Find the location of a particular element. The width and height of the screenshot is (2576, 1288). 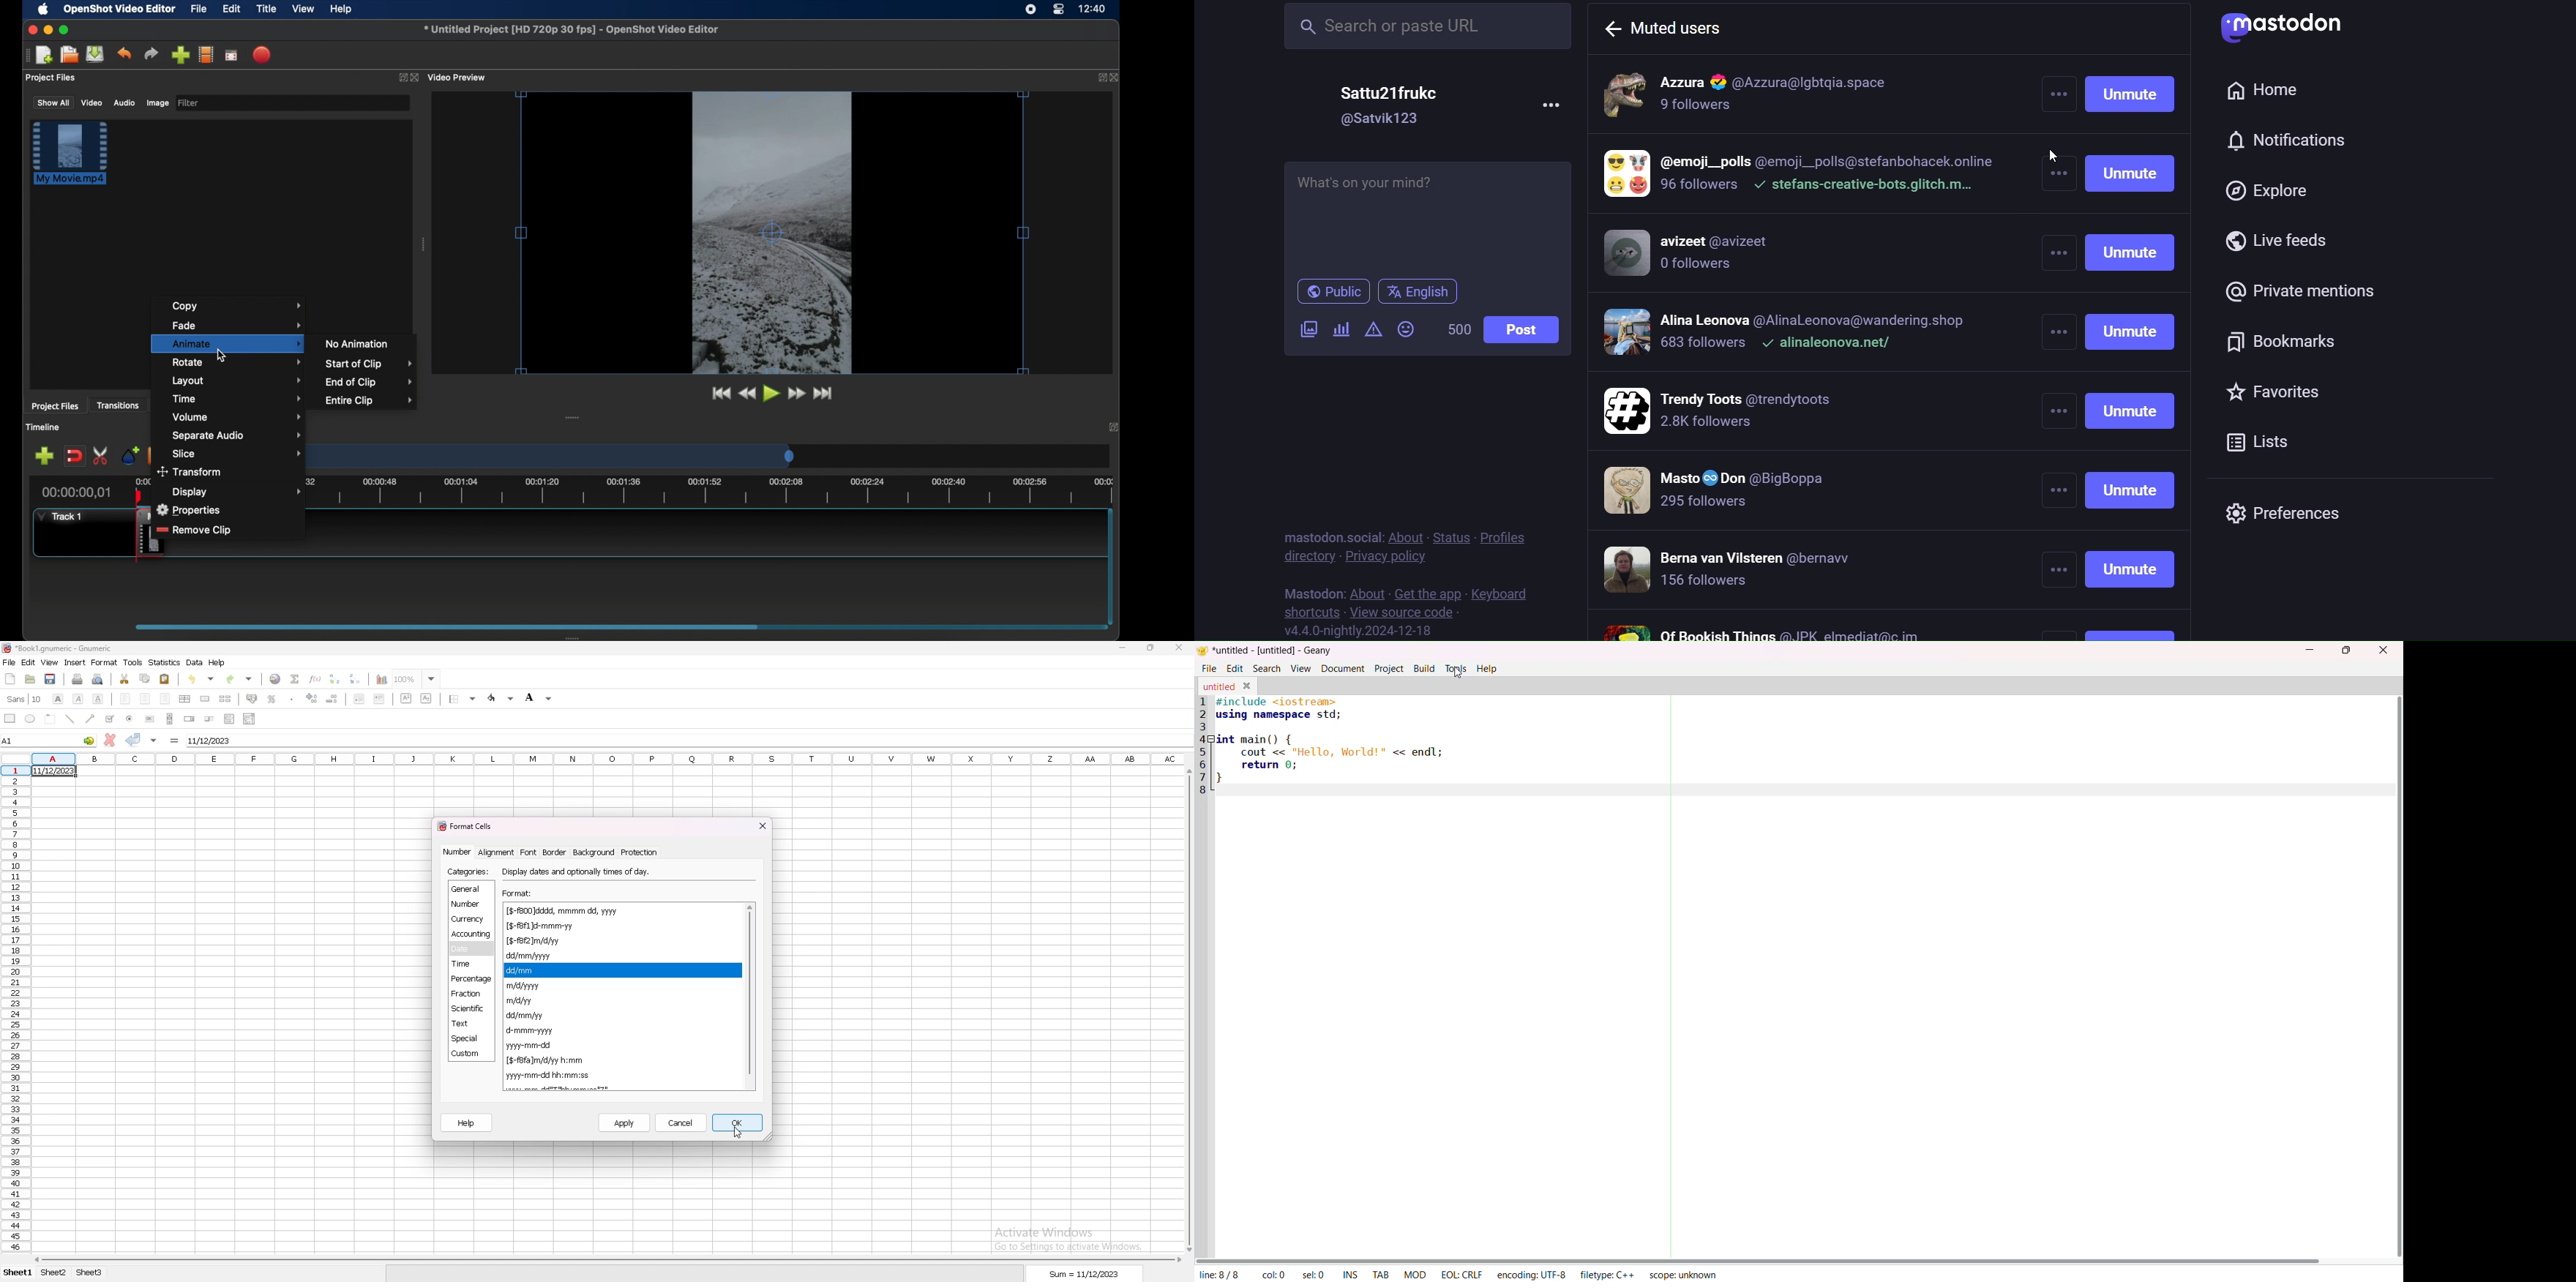

word limit is located at coordinates (1462, 327).